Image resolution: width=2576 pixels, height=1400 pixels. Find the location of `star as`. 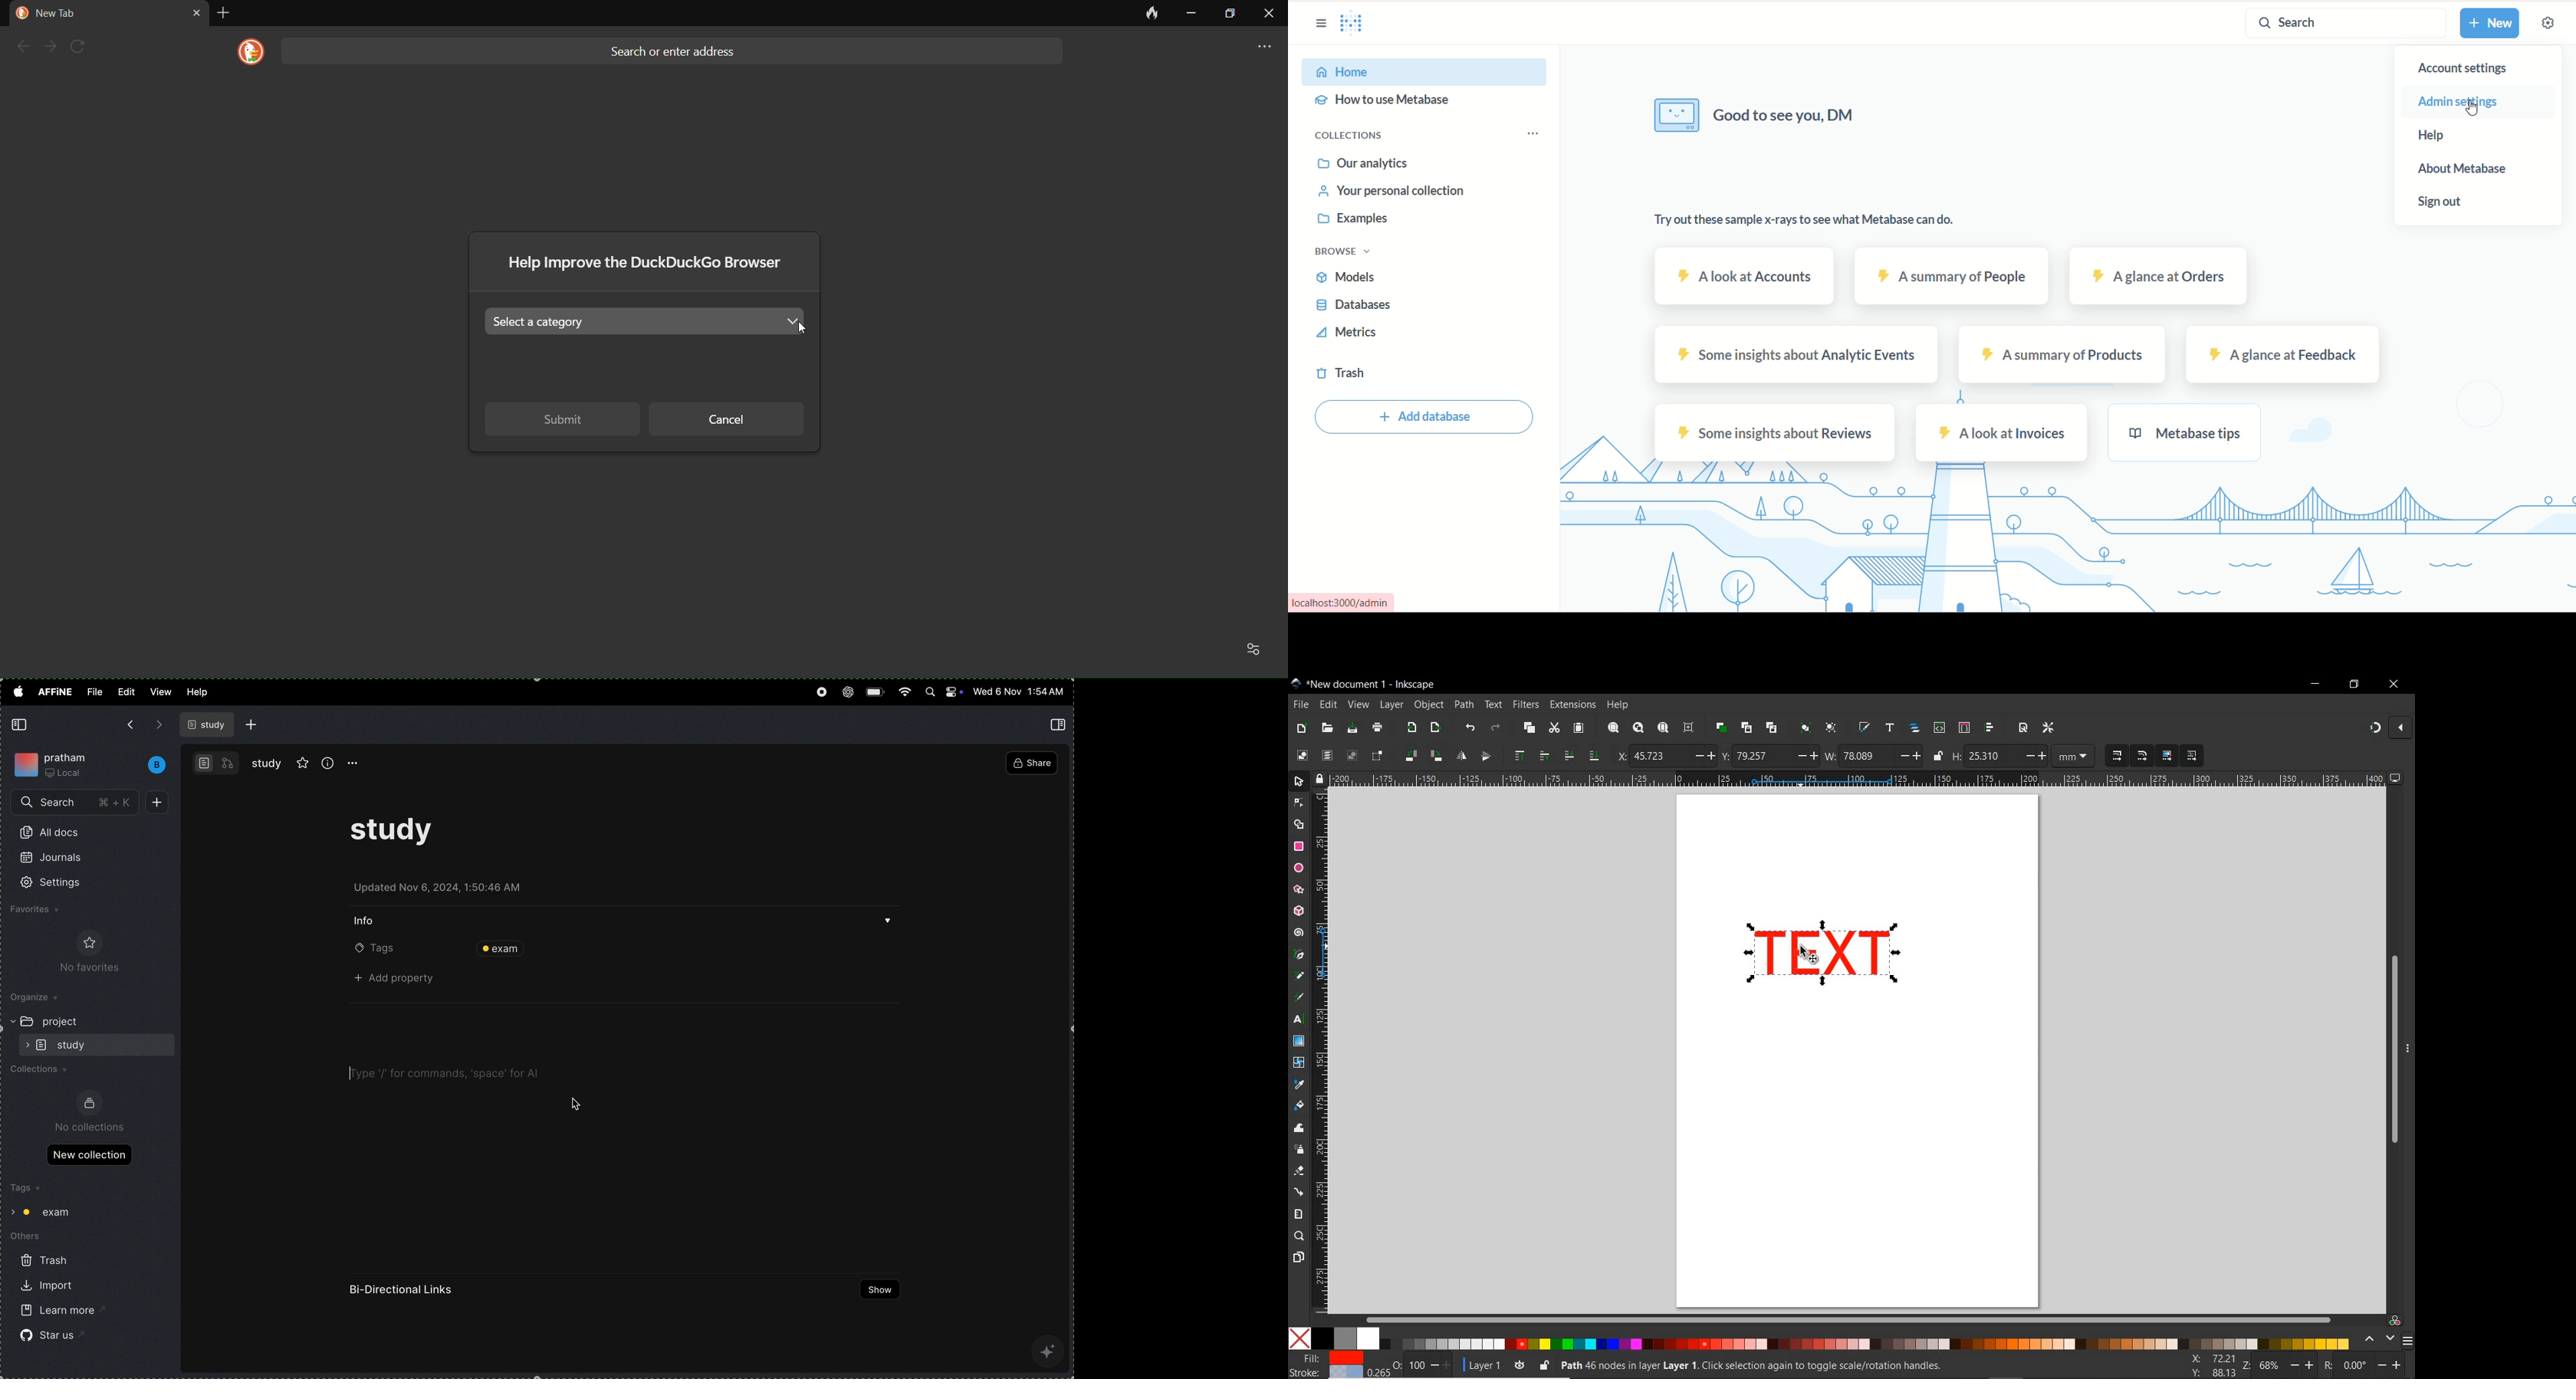

star as is located at coordinates (47, 1335).